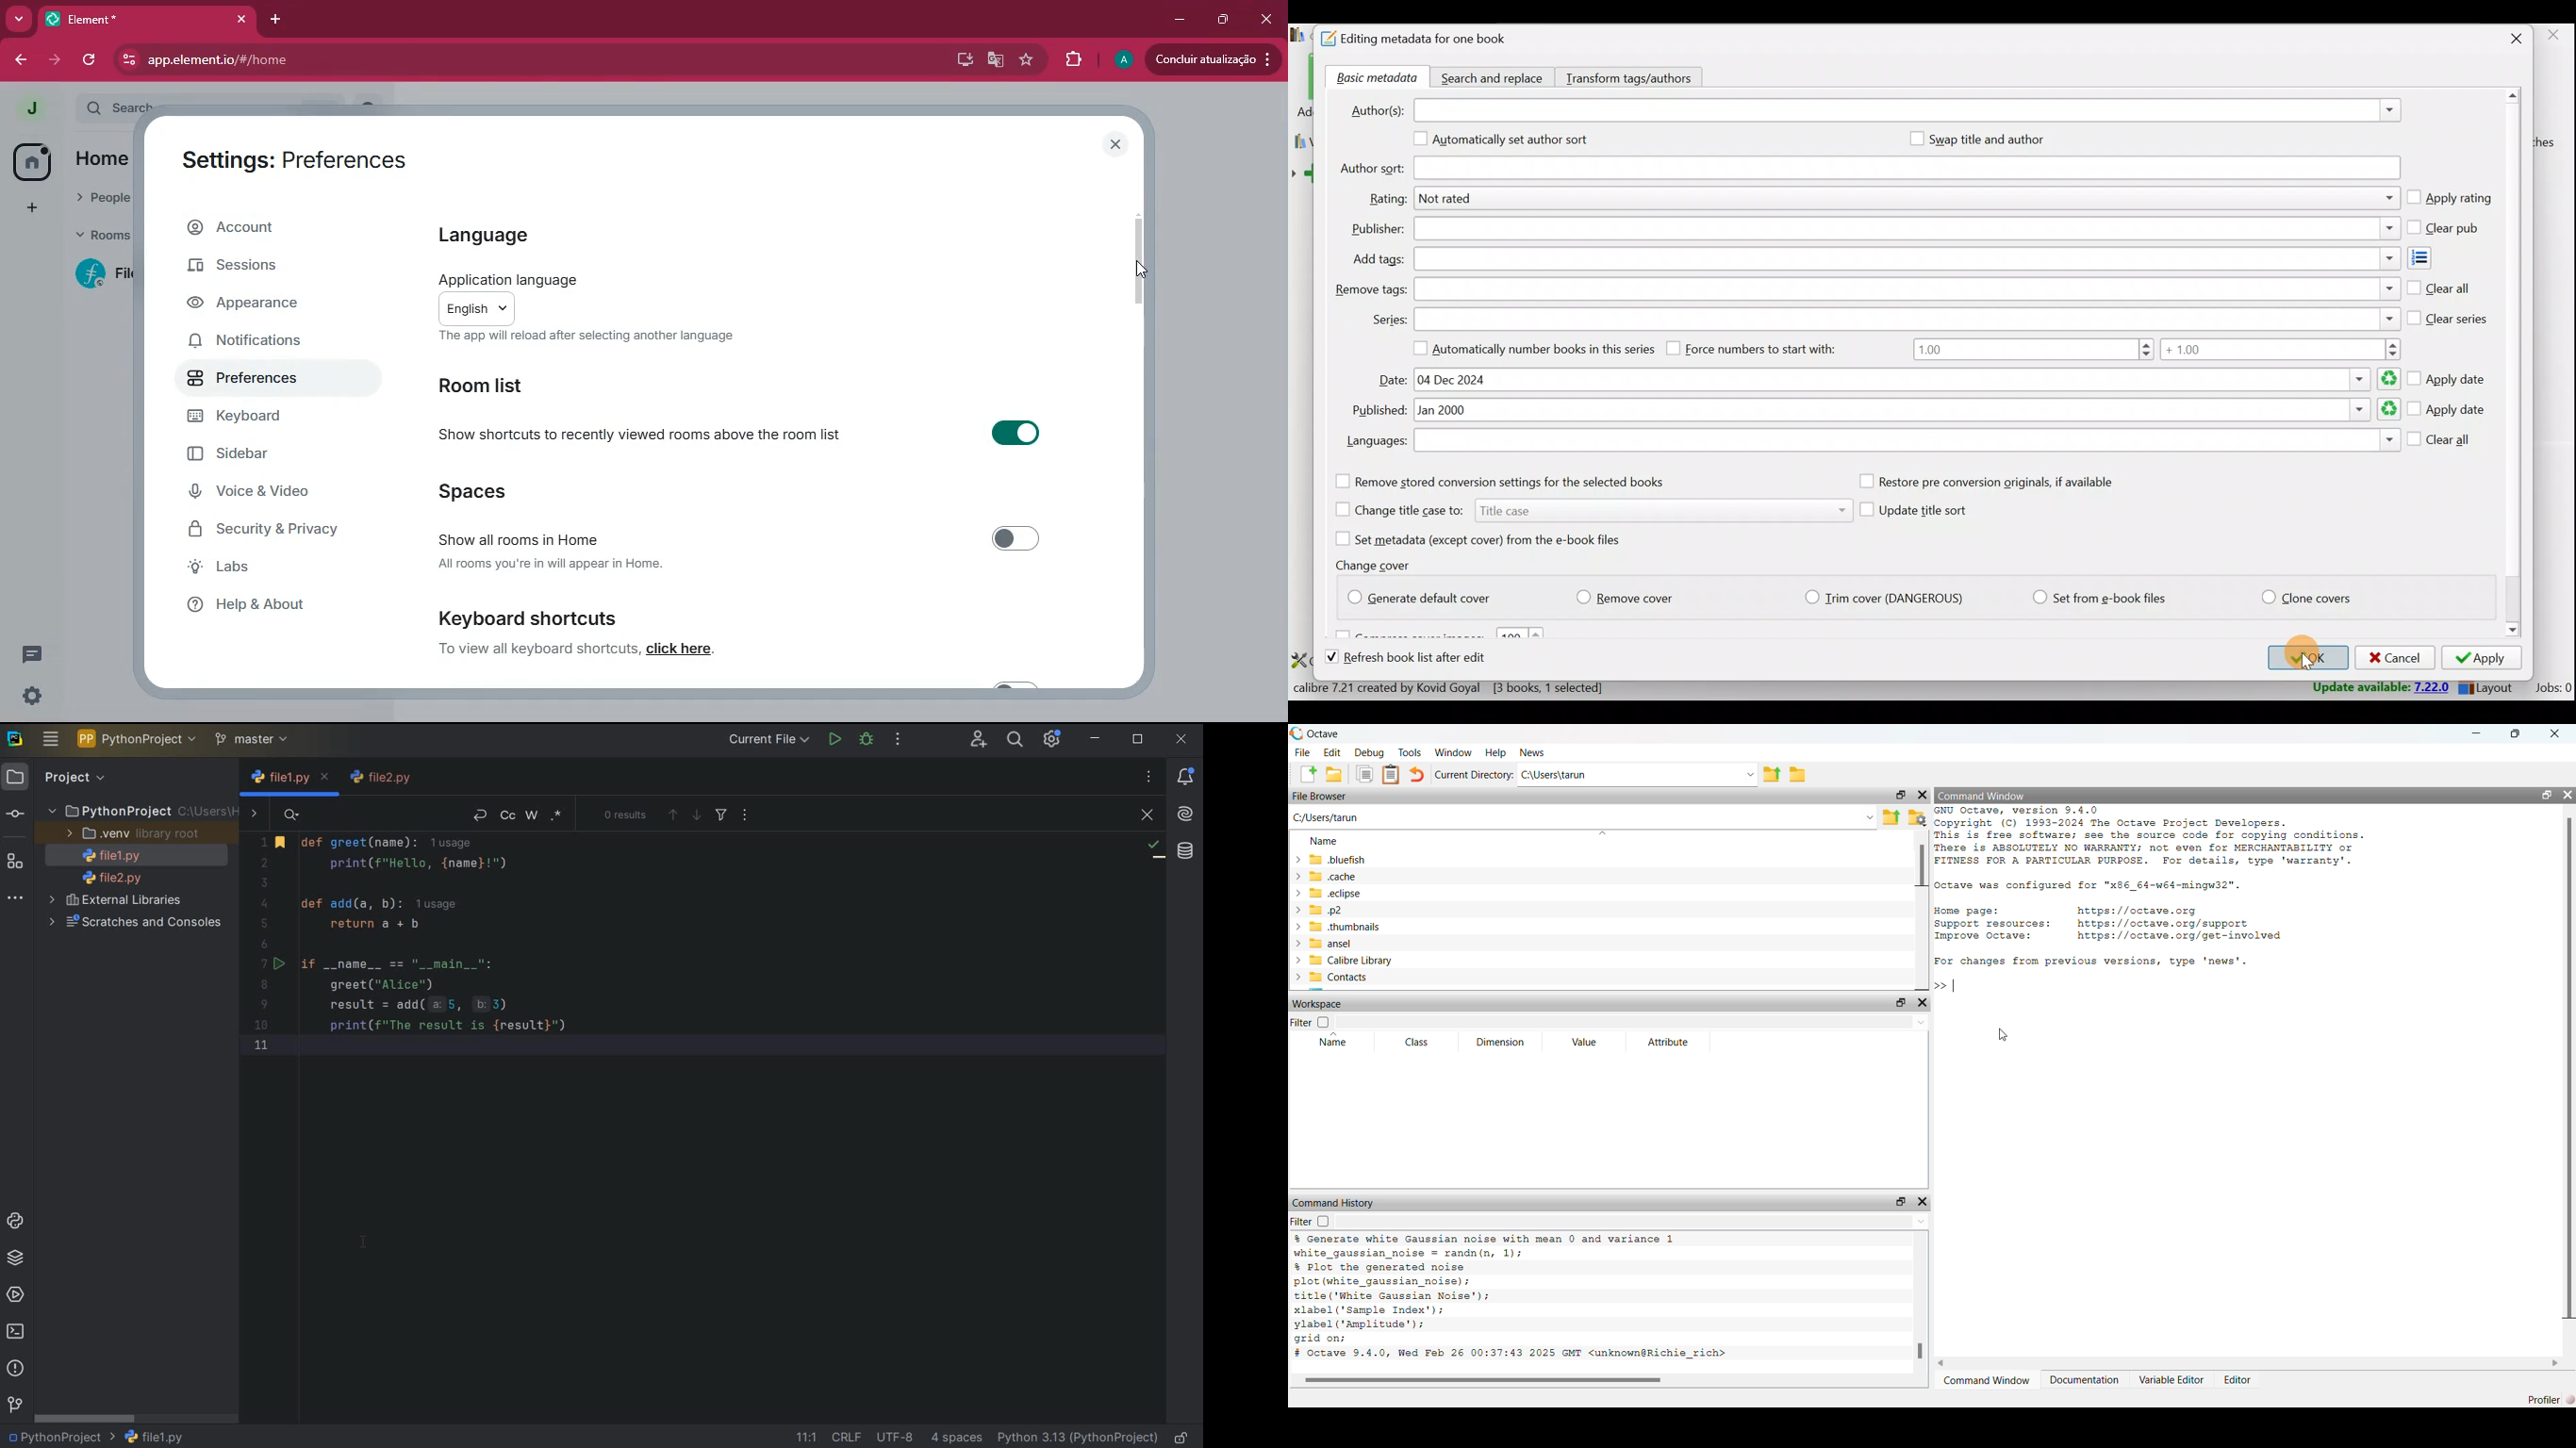 This screenshot has width=2576, height=1456. Describe the element at coordinates (2446, 229) in the screenshot. I see `Clear pub` at that location.